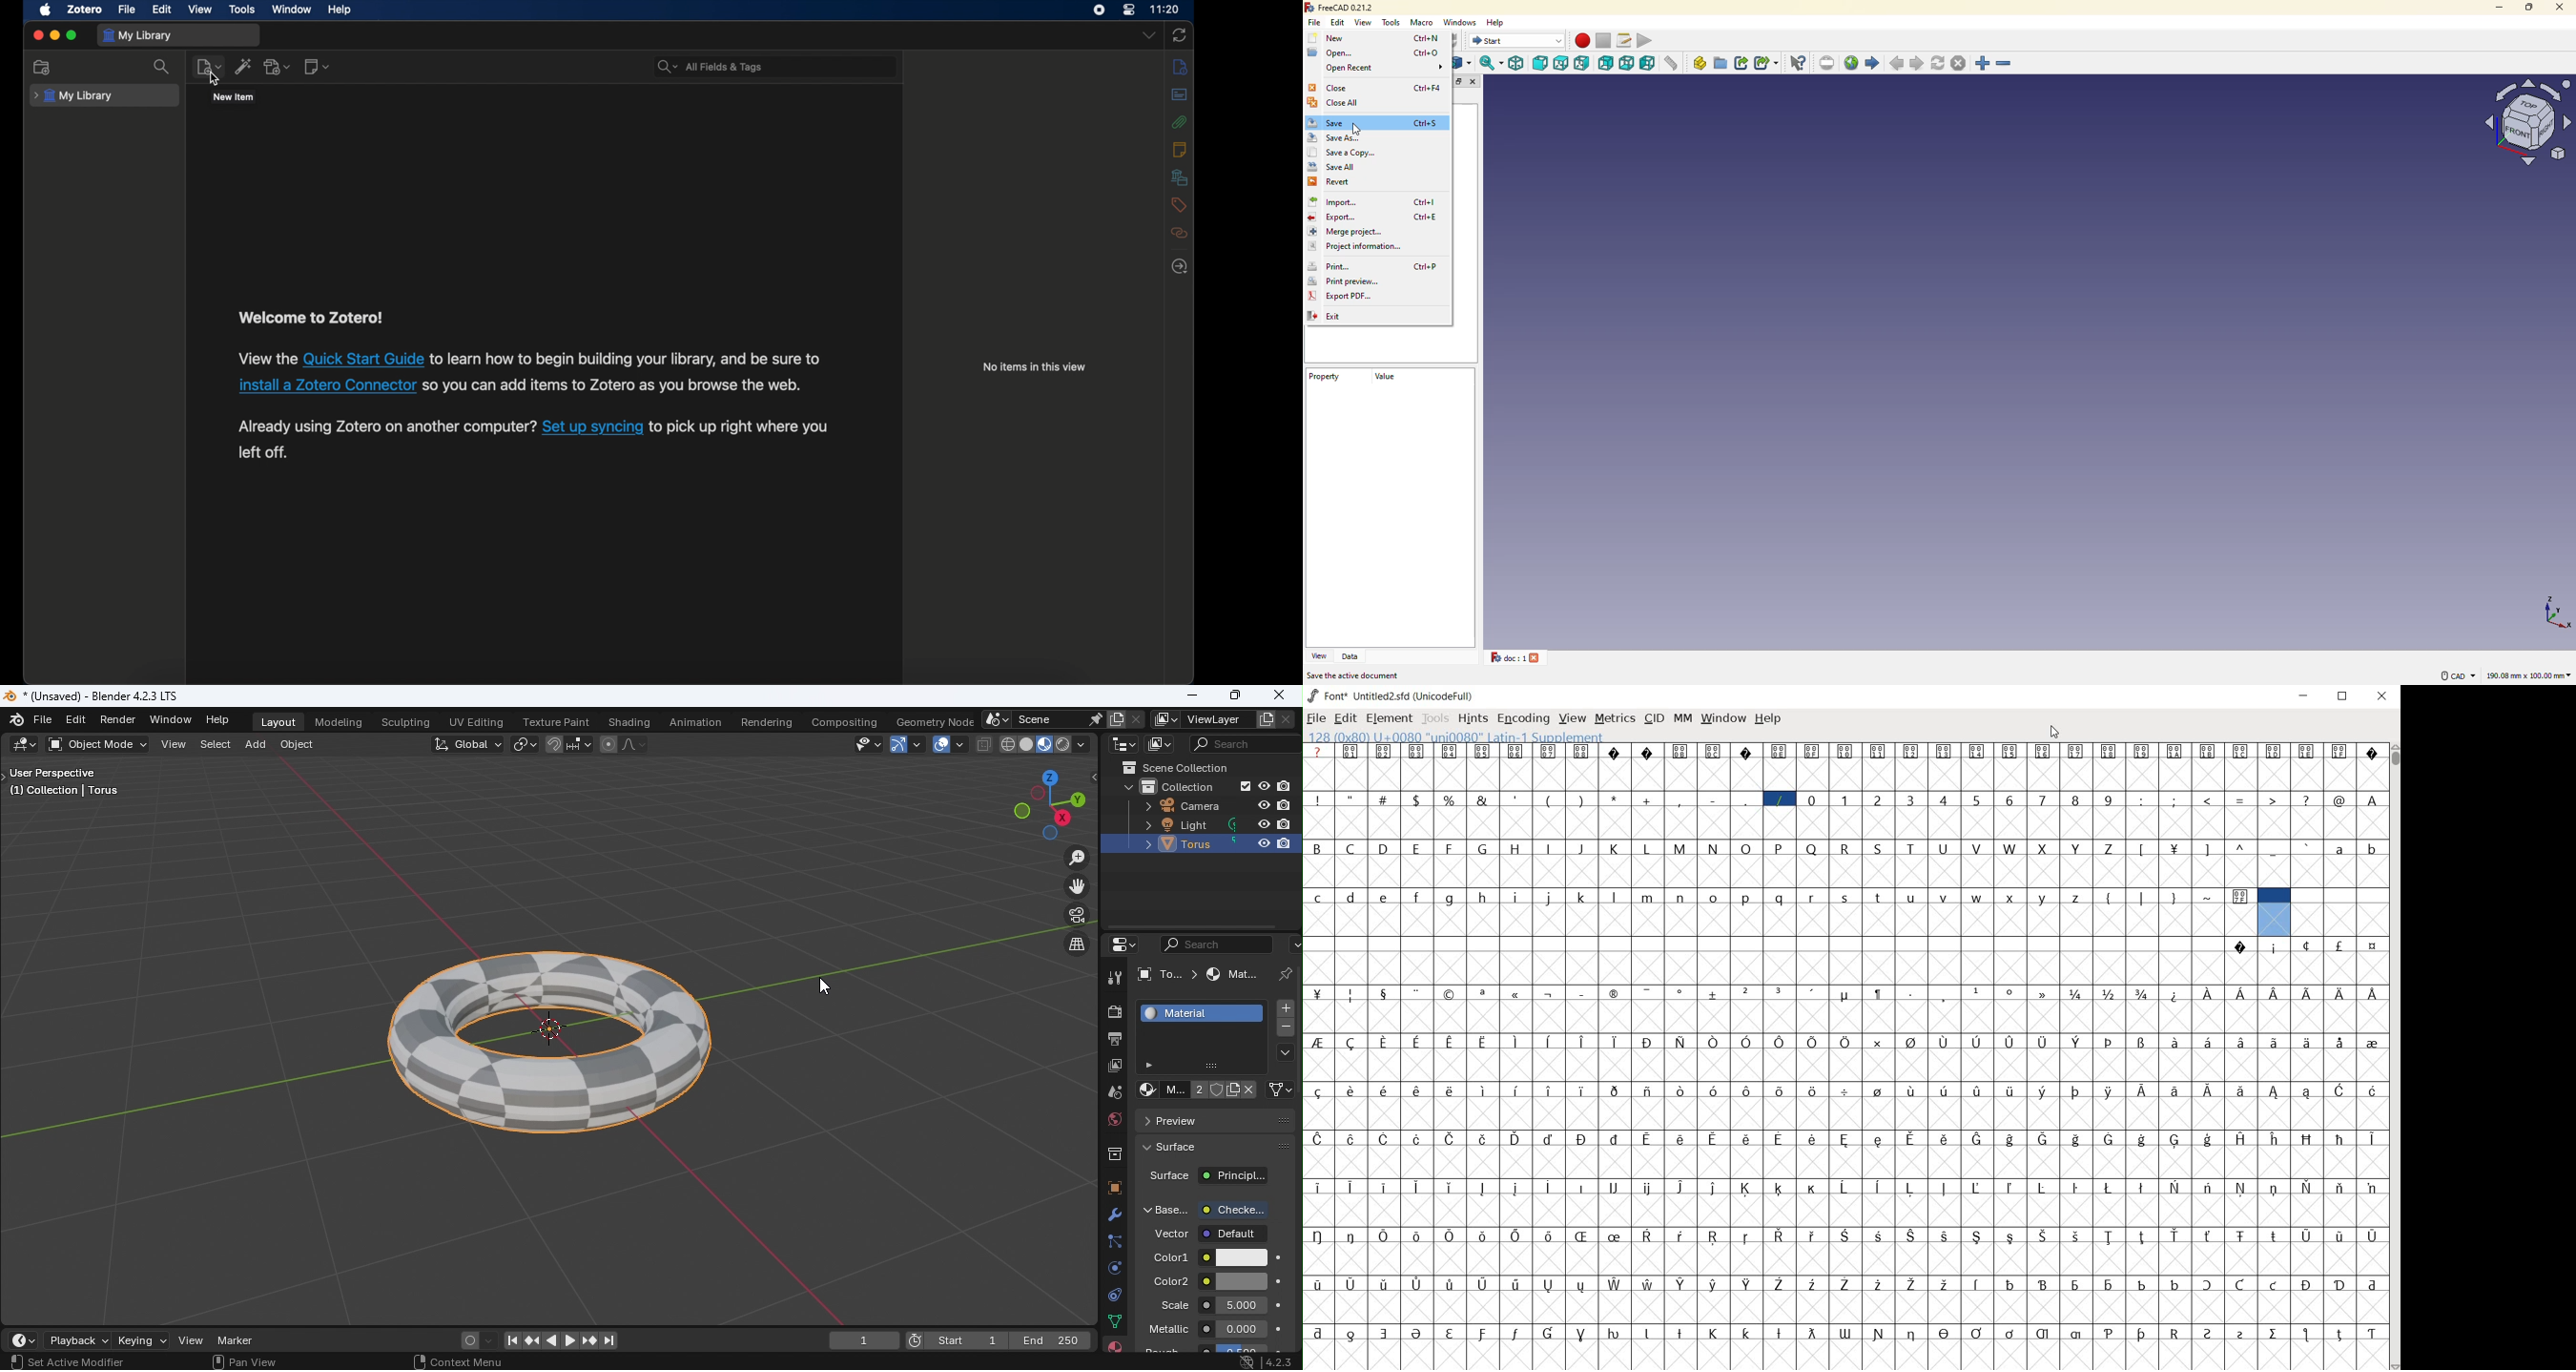 This screenshot has width=2576, height=1372. Describe the element at coordinates (1649, 1139) in the screenshot. I see `Symbol` at that location.